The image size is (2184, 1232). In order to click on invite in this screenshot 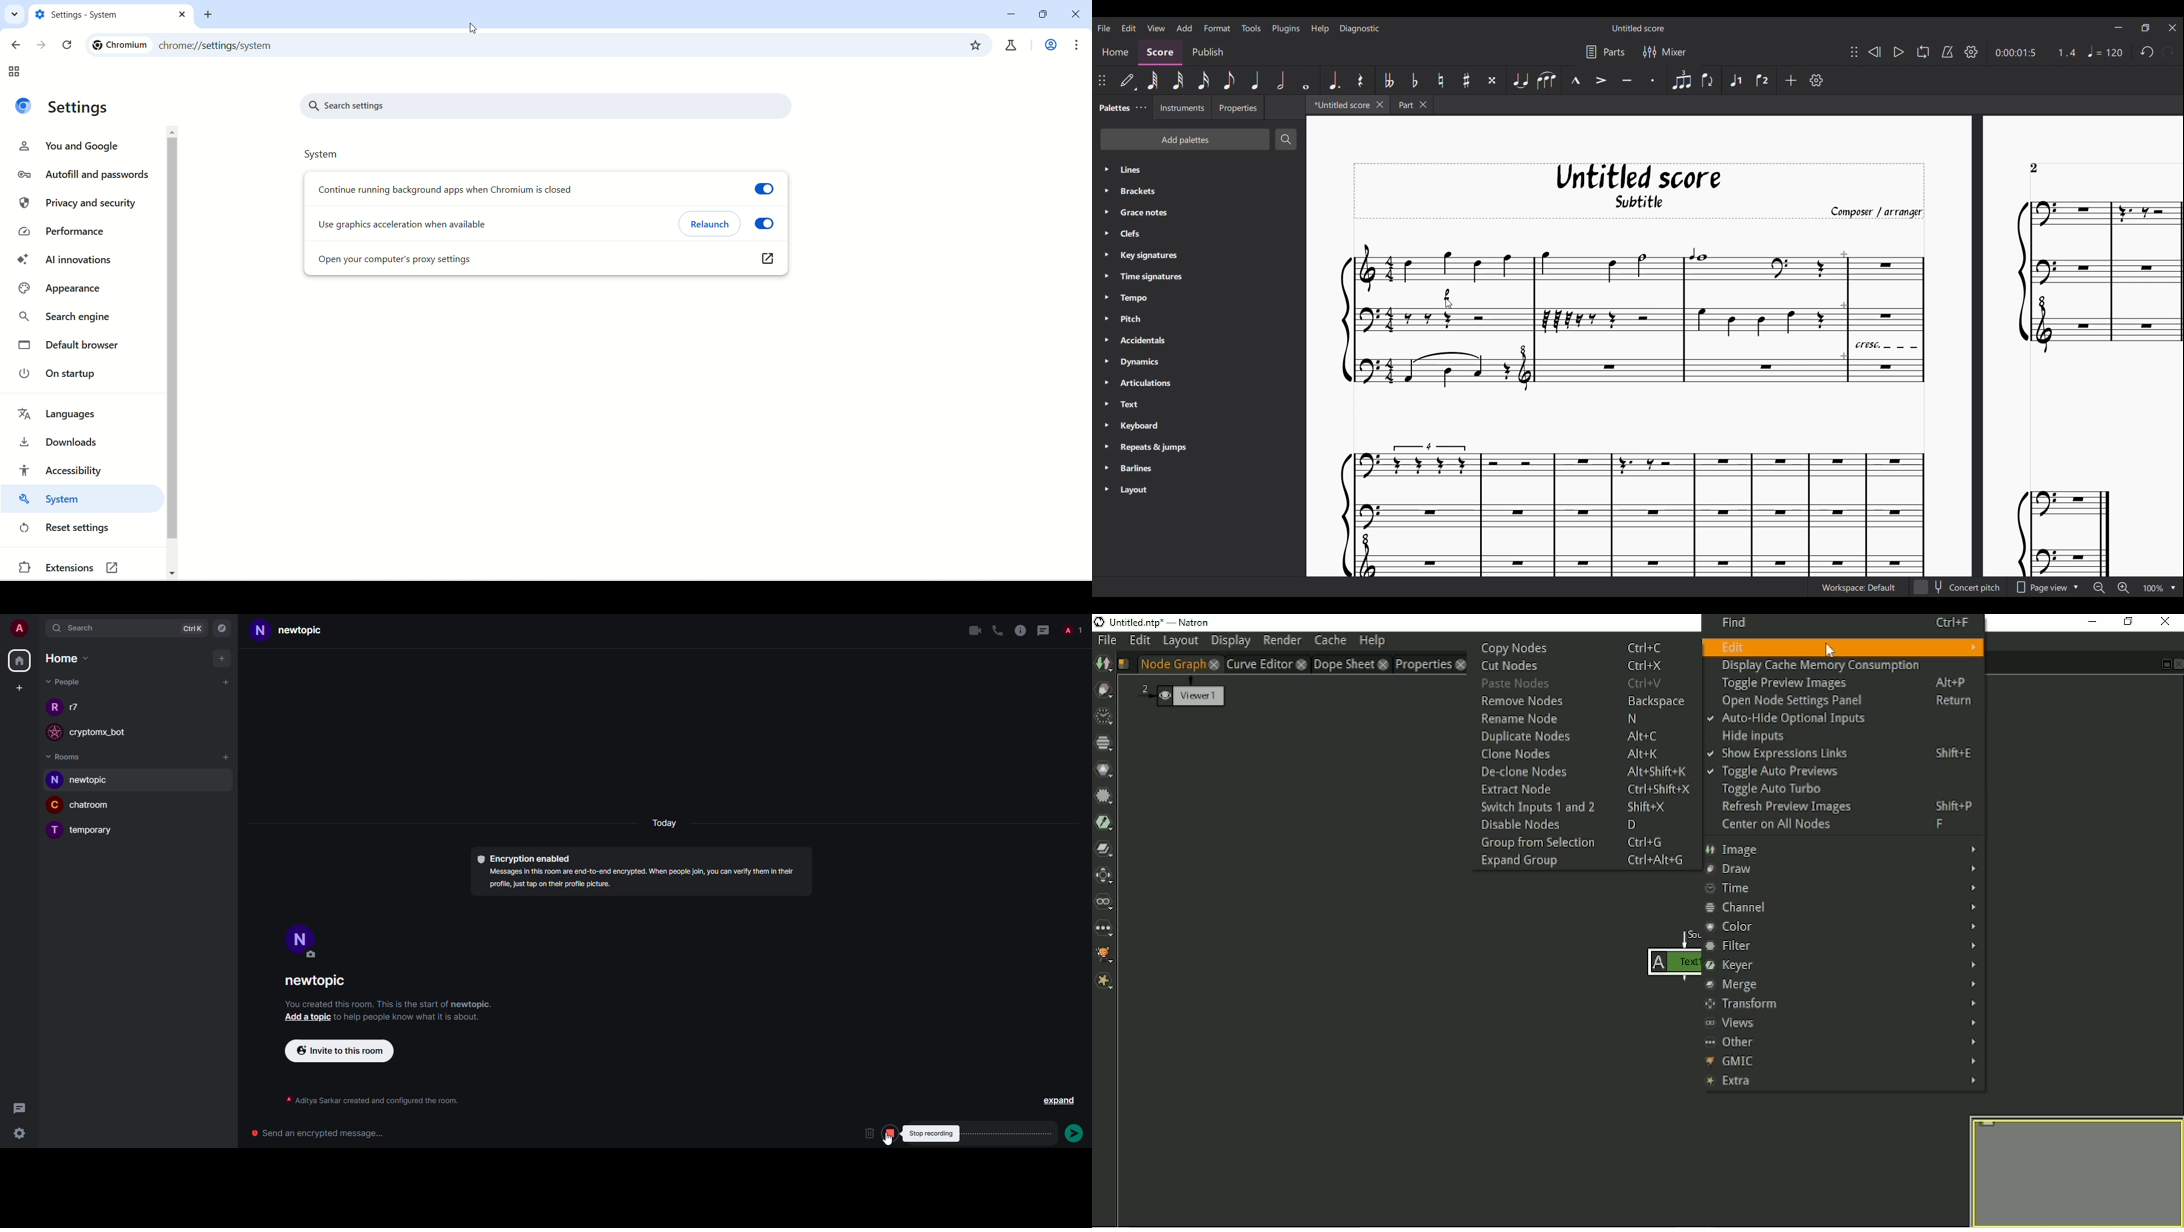, I will do `click(342, 1051)`.